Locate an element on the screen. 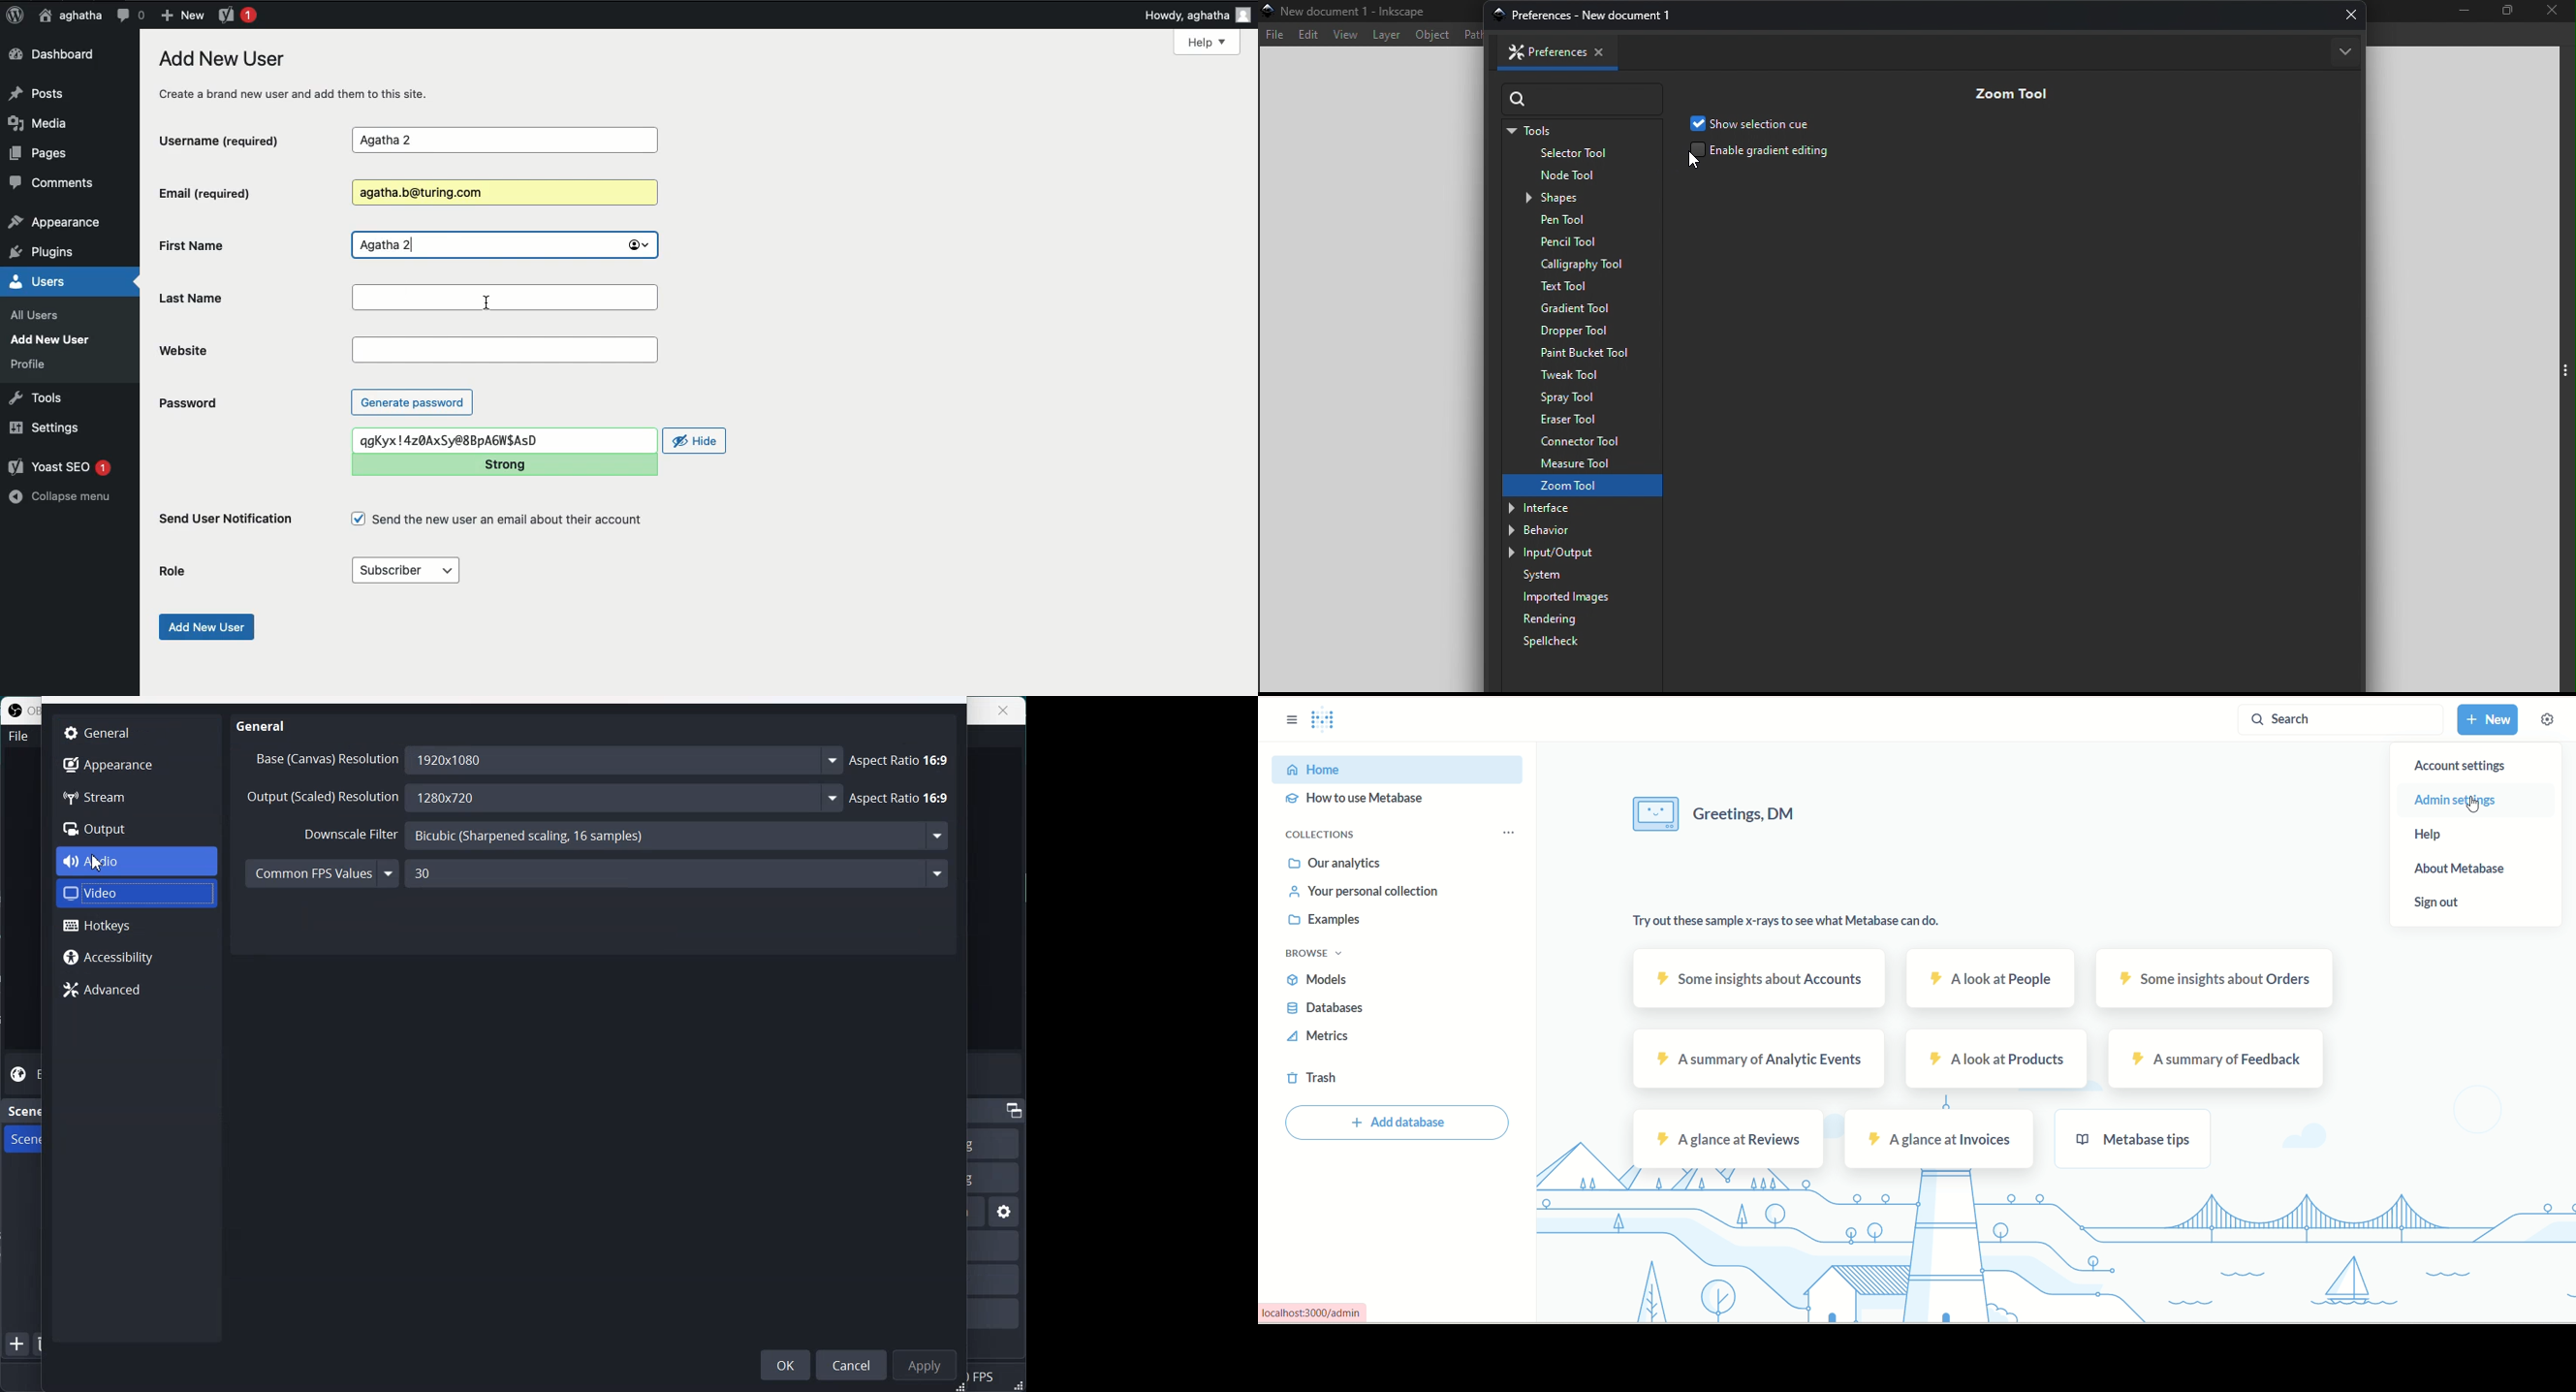 This screenshot has width=2576, height=1400. Hide is located at coordinates (696, 441).